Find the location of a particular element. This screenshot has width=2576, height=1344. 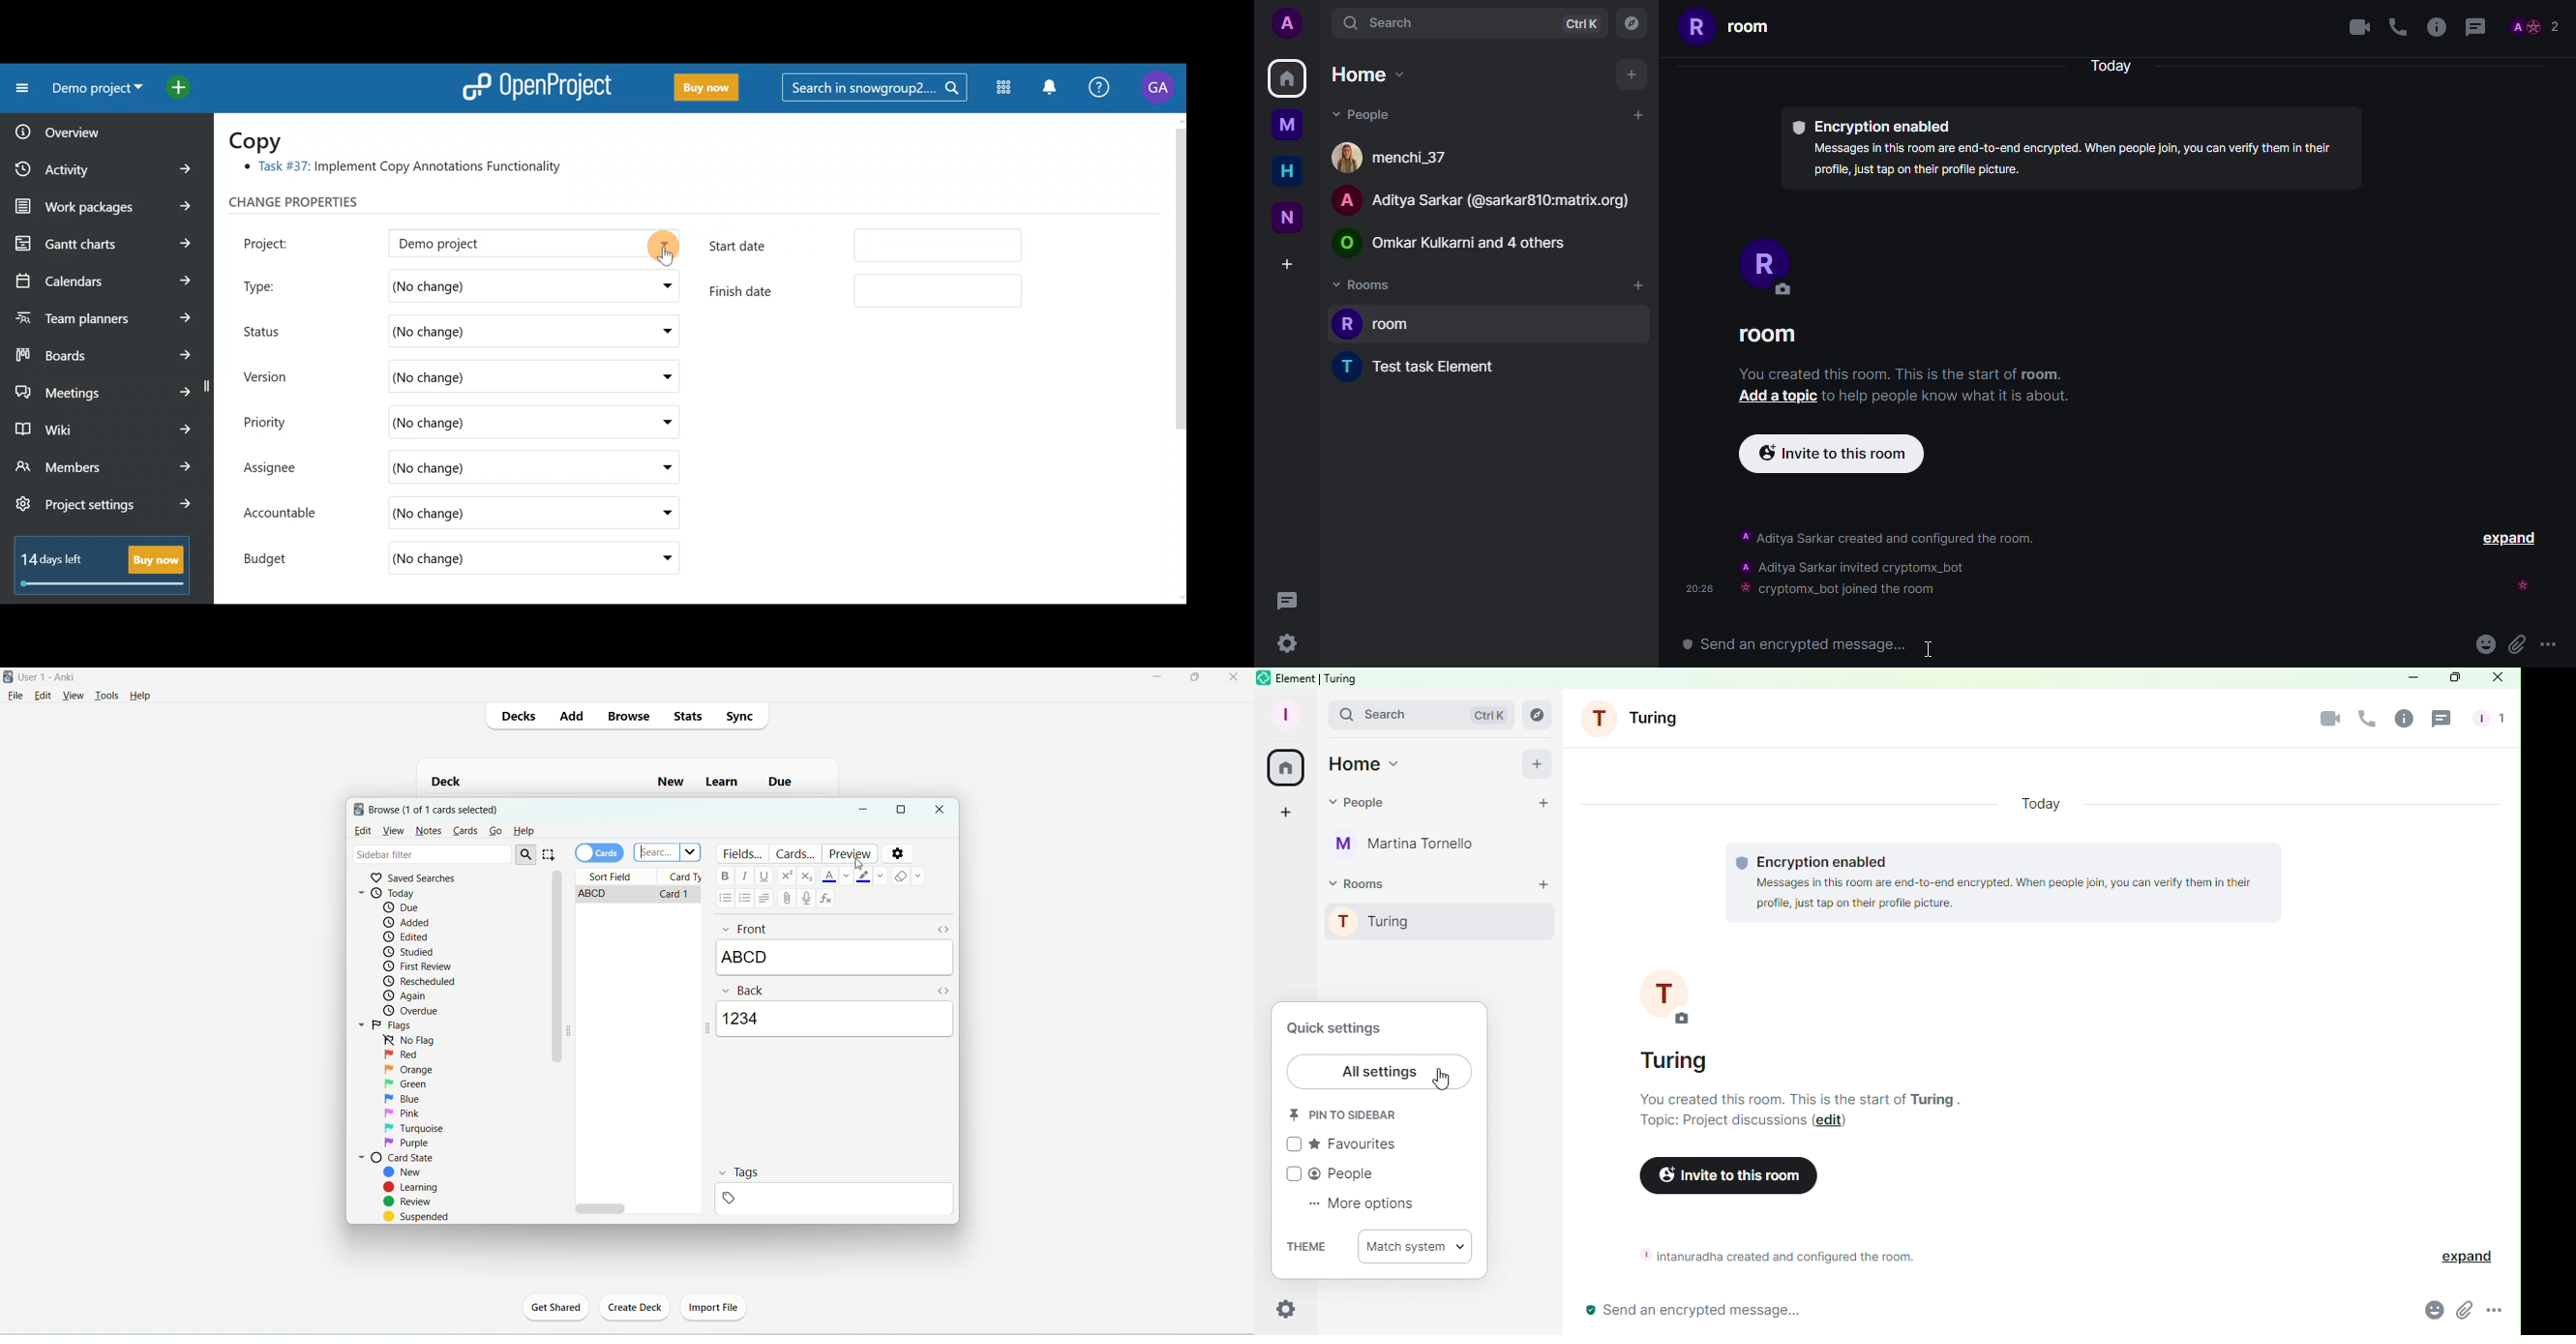

More Options is located at coordinates (2501, 1313).